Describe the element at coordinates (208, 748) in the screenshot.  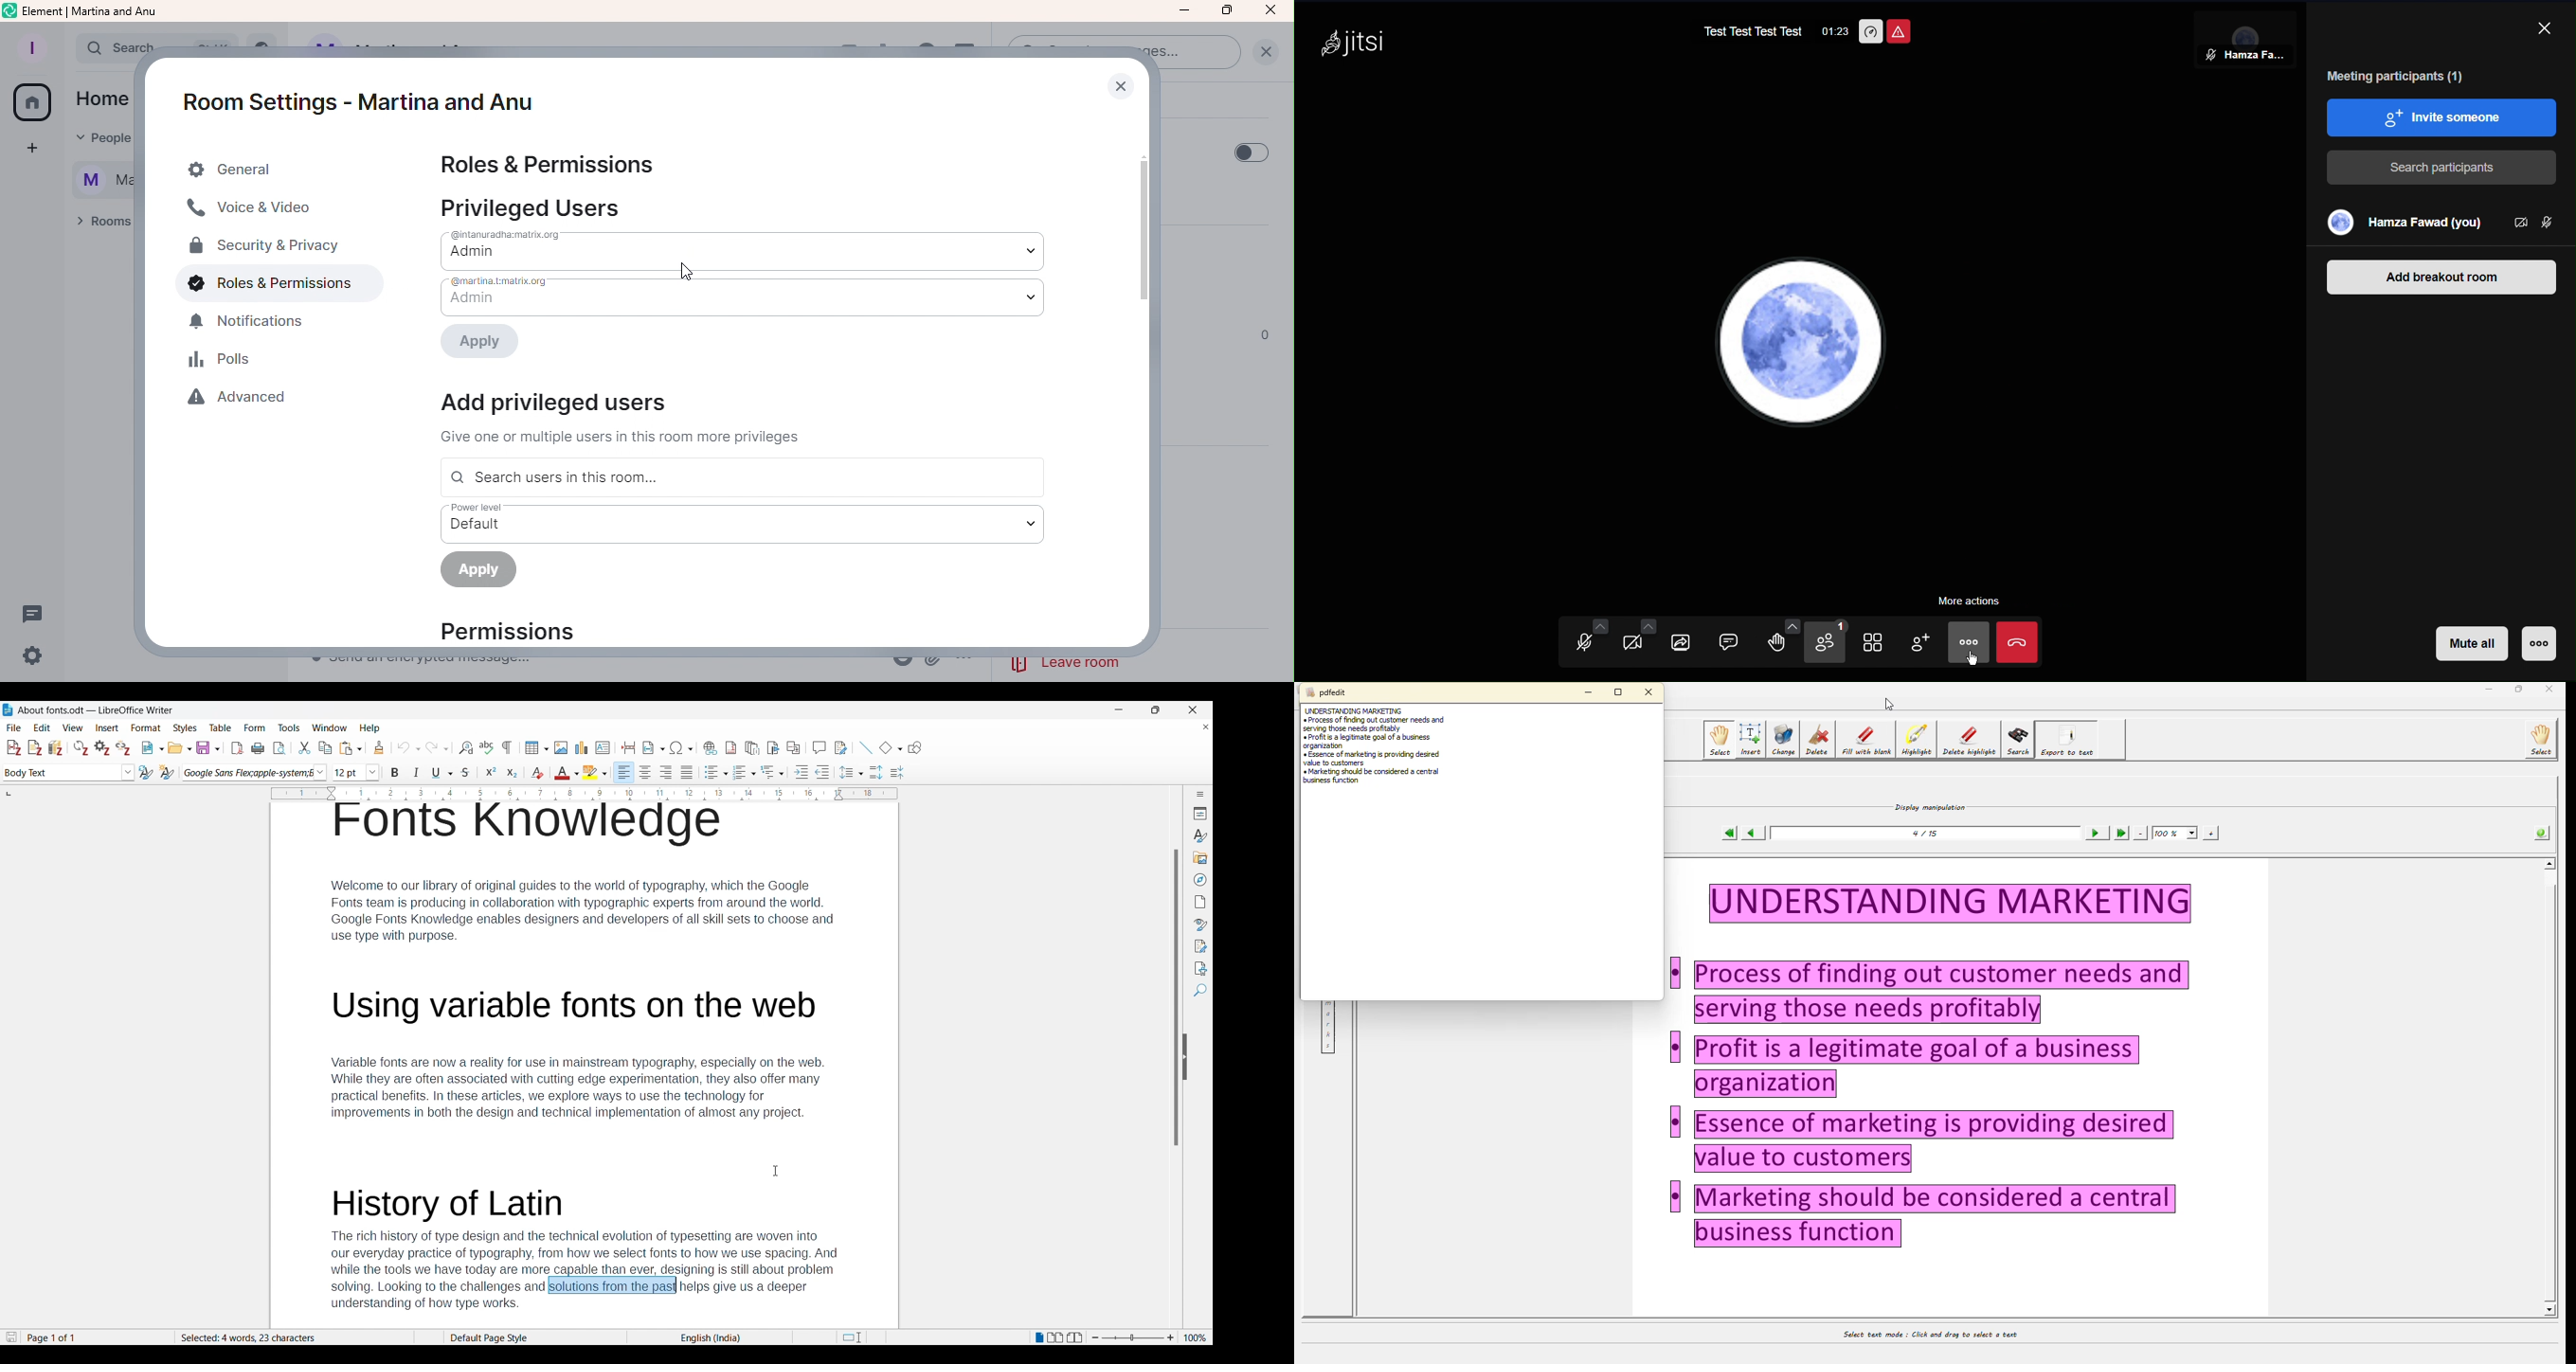
I see `Save options` at that location.